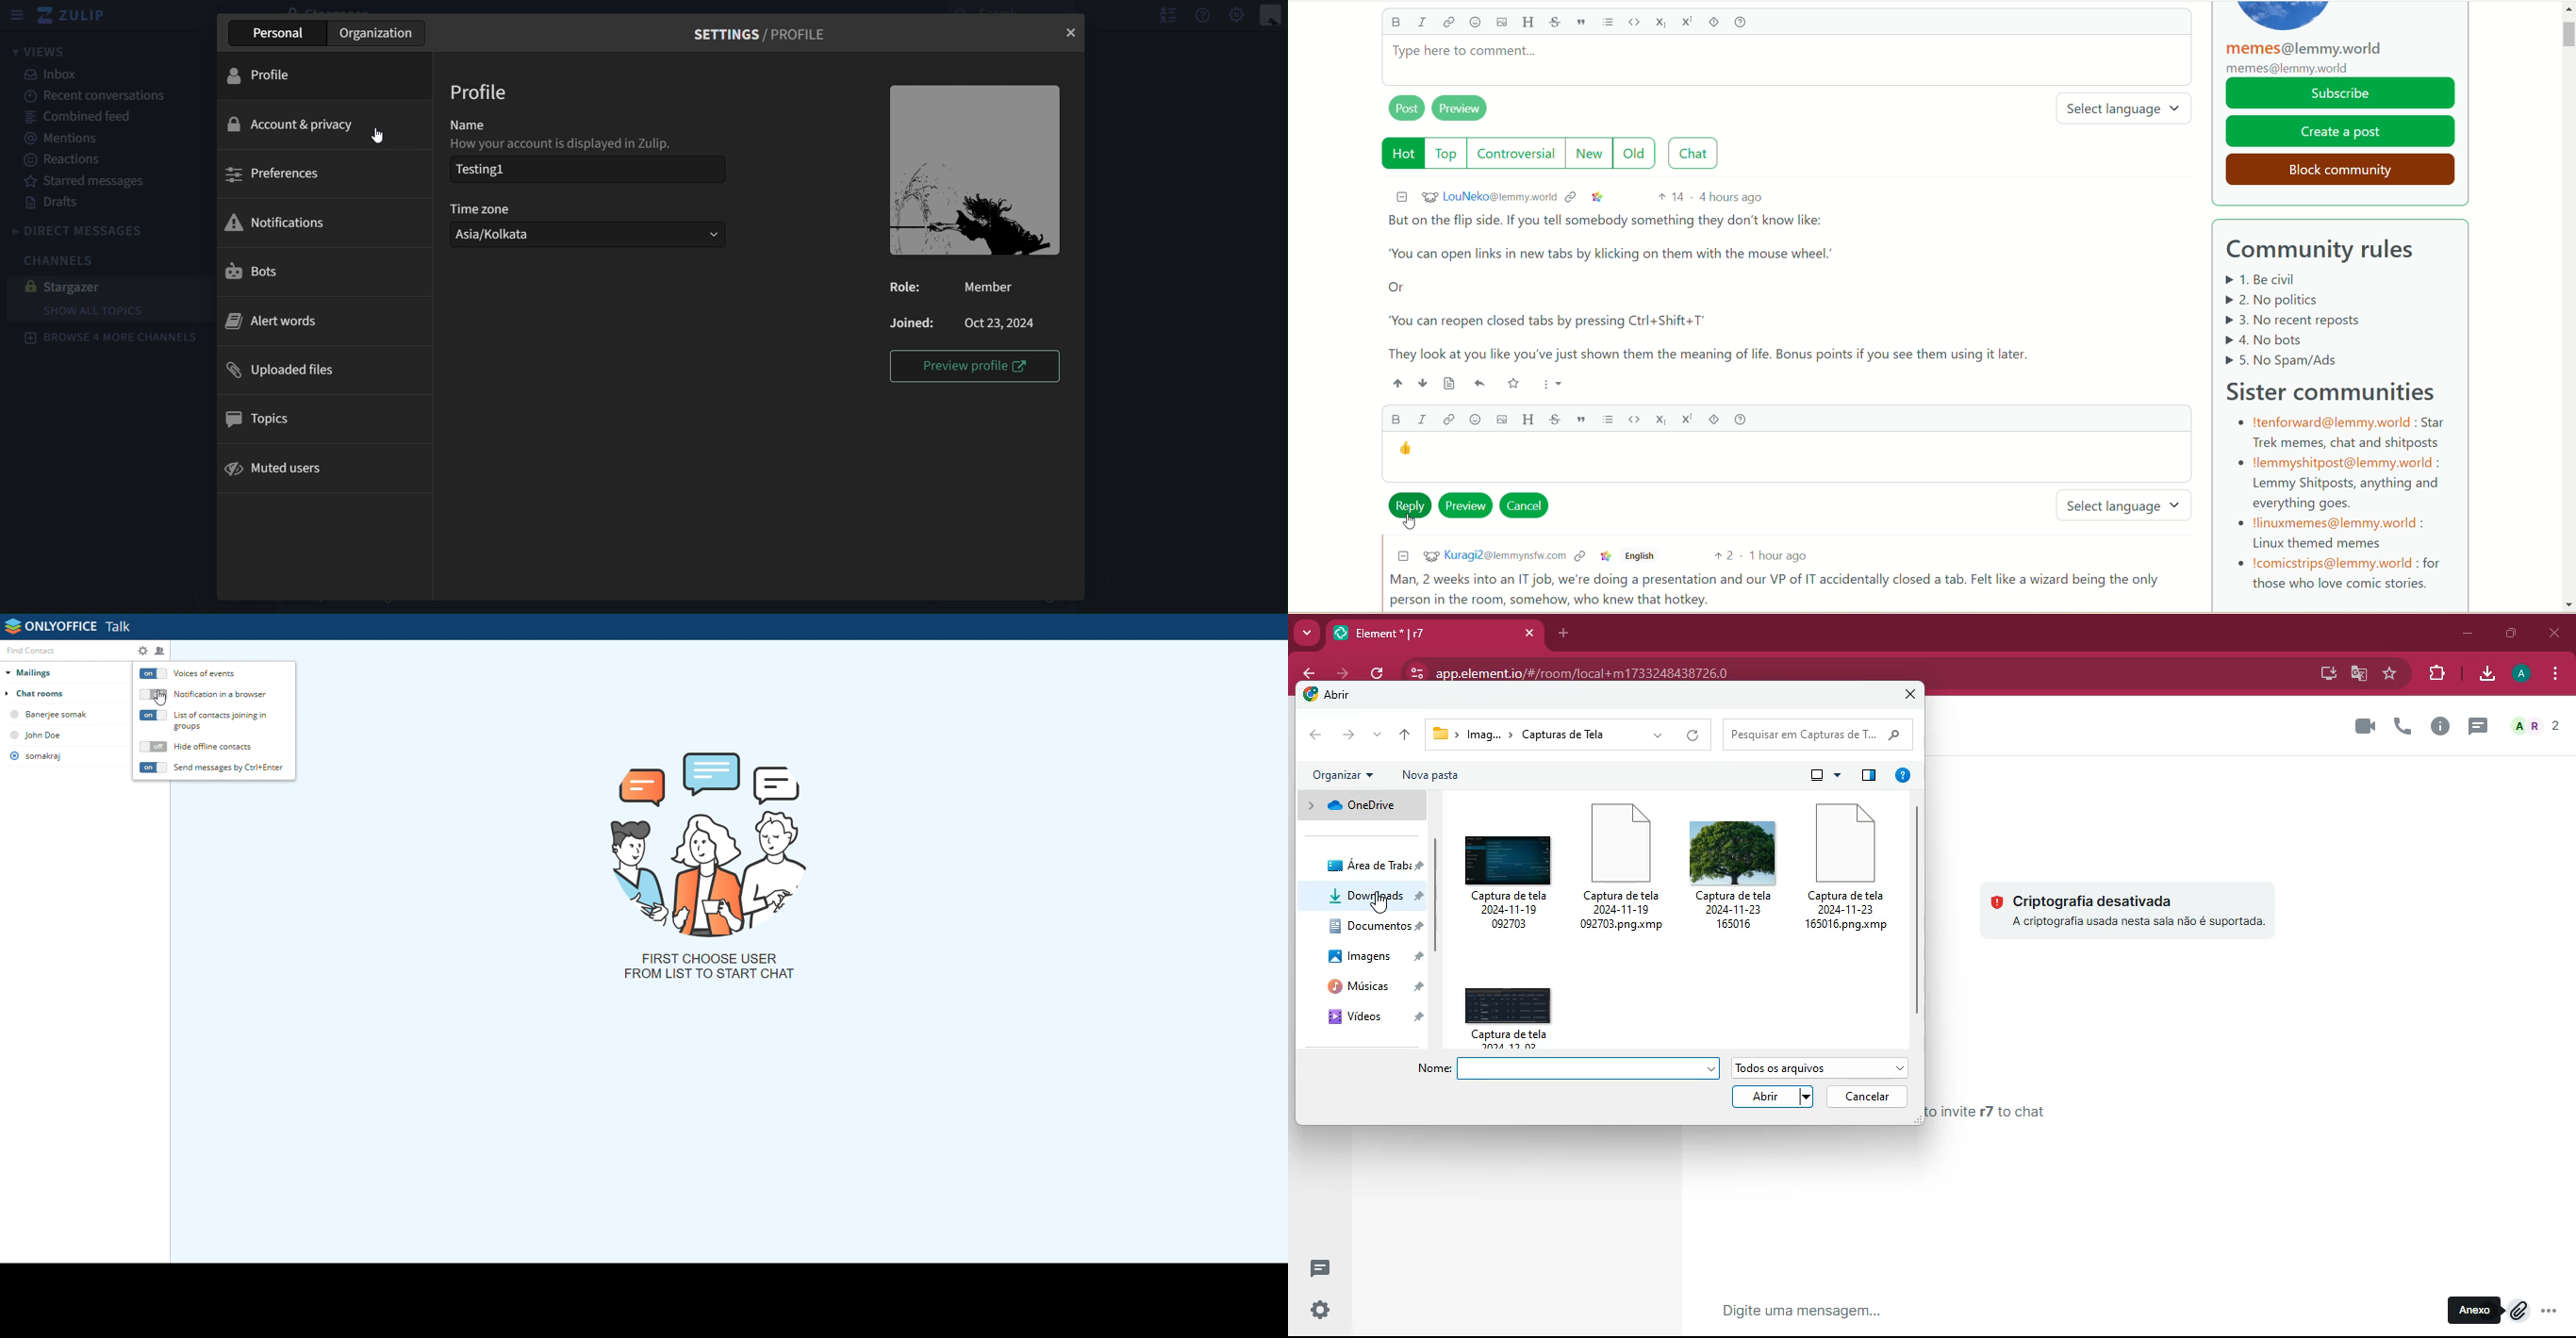 The height and width of the screenshot is (1344, 2576). Describe the element at coordinates (66, 289) in the screenshot. I see `stargazer` at that location.